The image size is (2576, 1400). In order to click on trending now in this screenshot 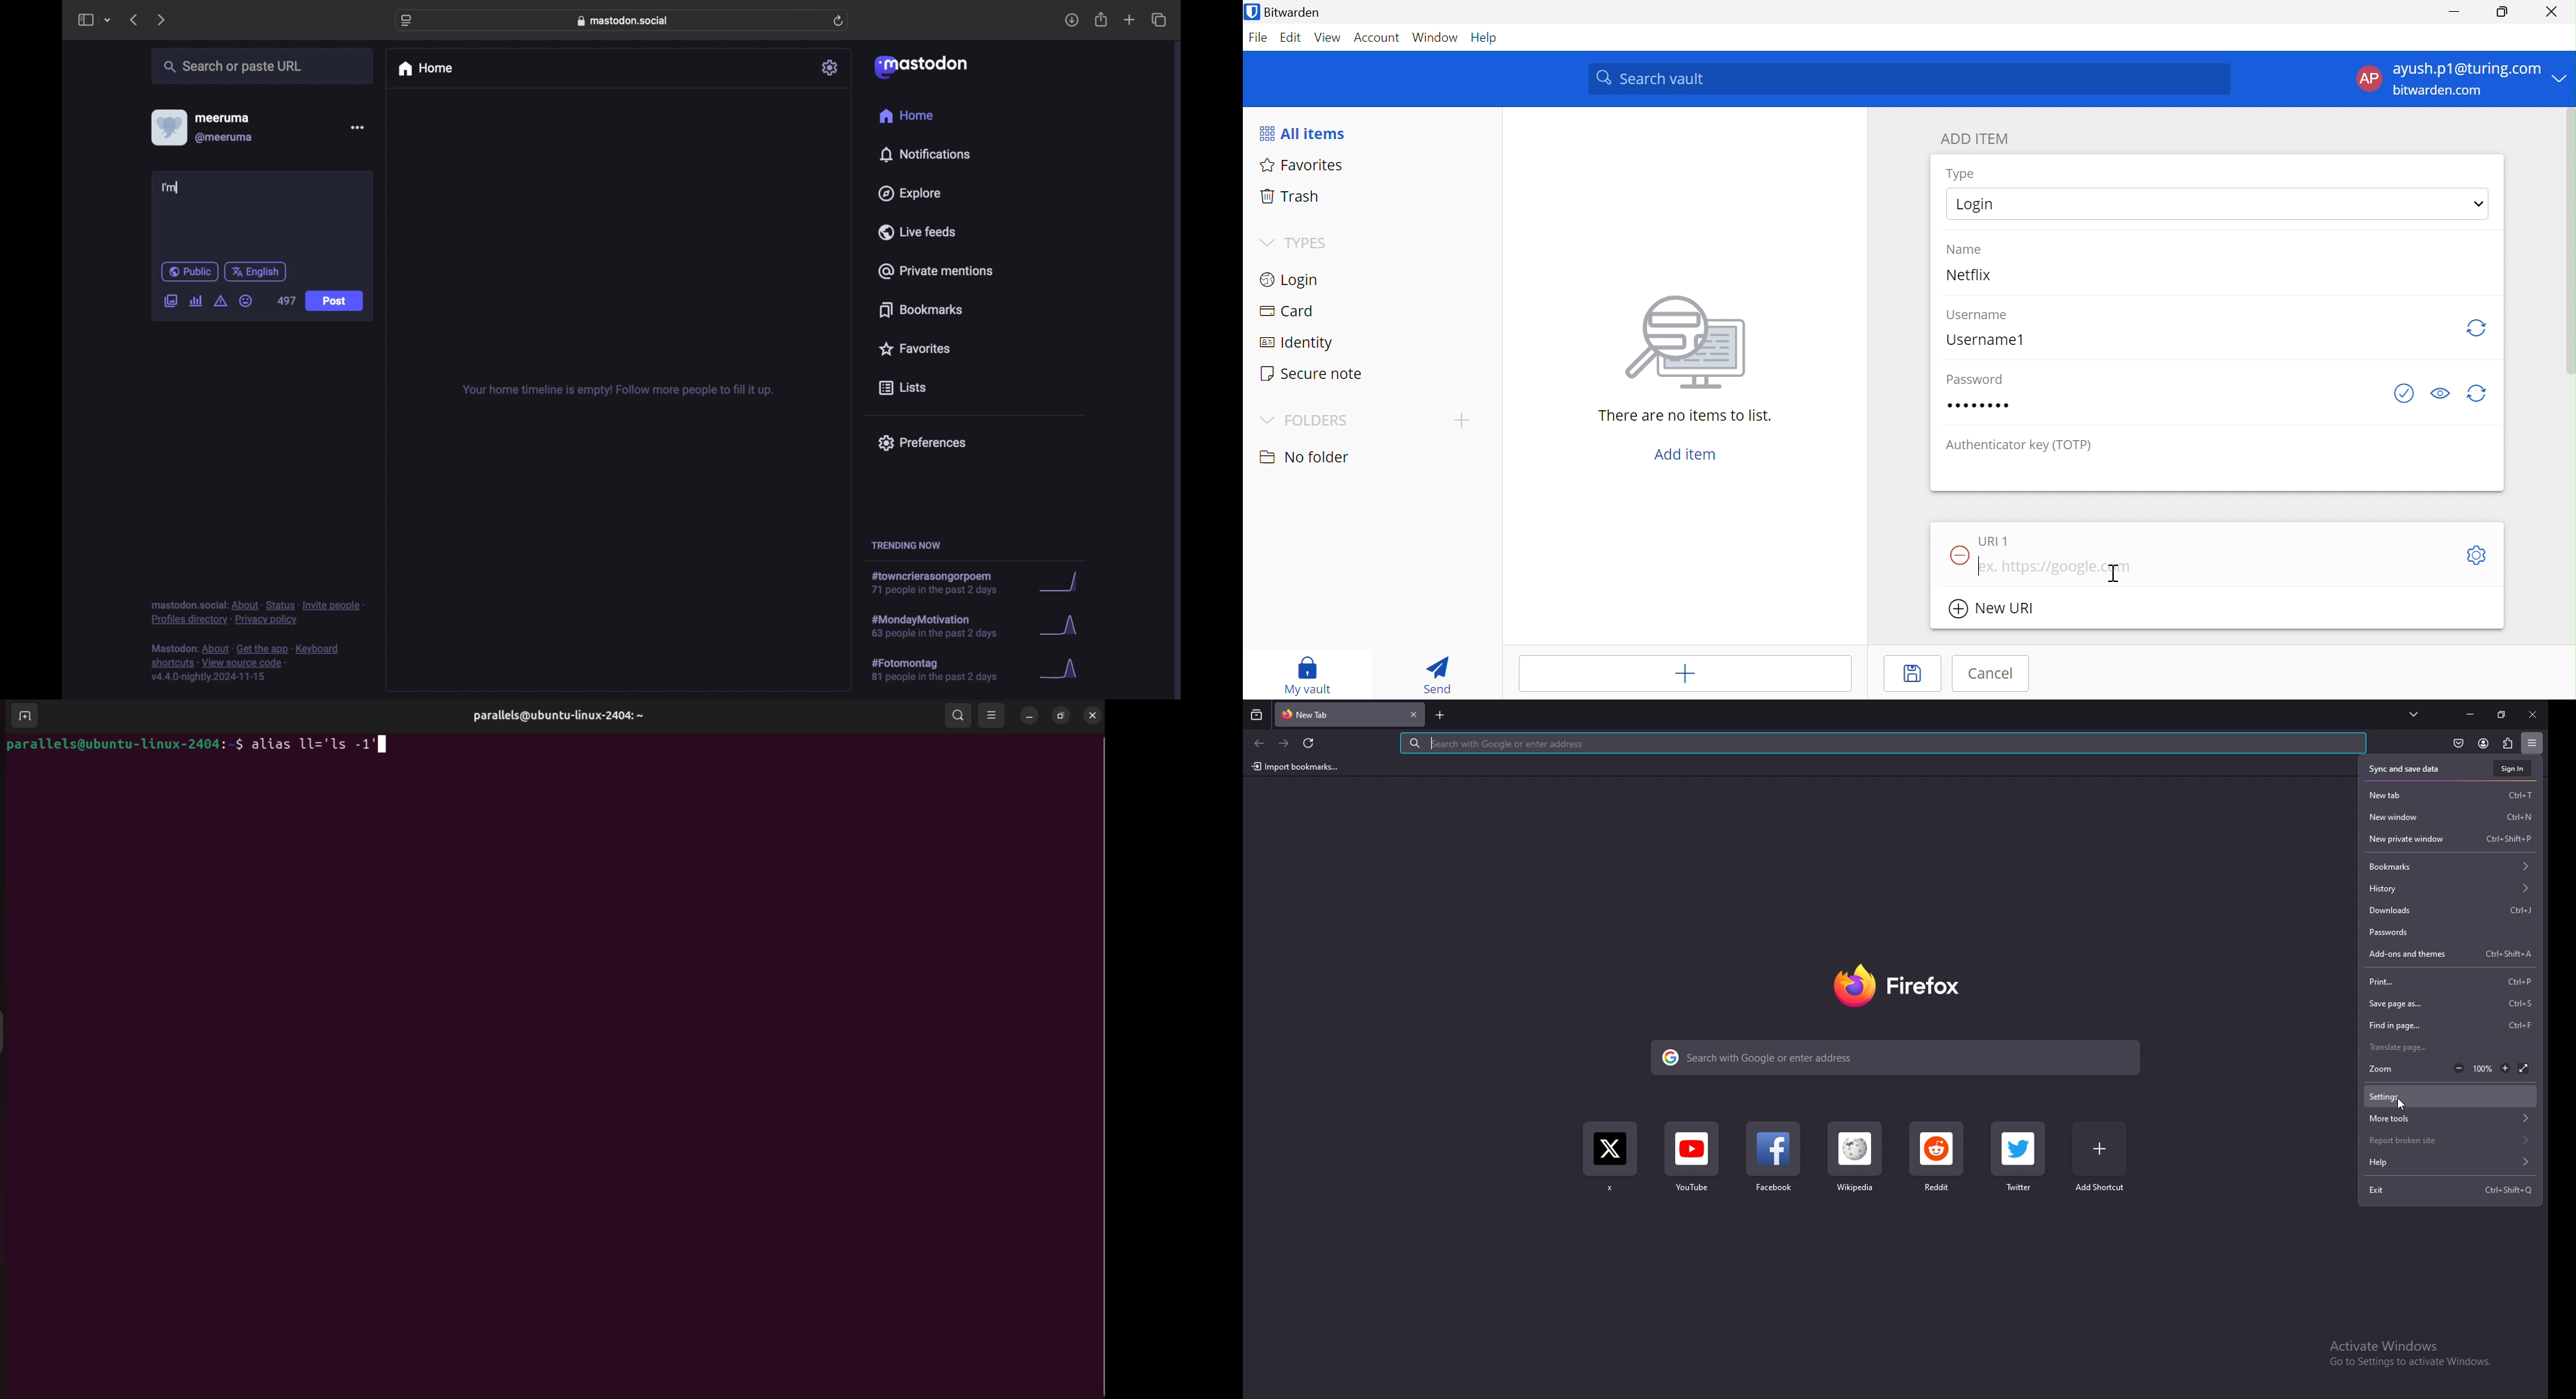, I will do `click(906, 545)`.